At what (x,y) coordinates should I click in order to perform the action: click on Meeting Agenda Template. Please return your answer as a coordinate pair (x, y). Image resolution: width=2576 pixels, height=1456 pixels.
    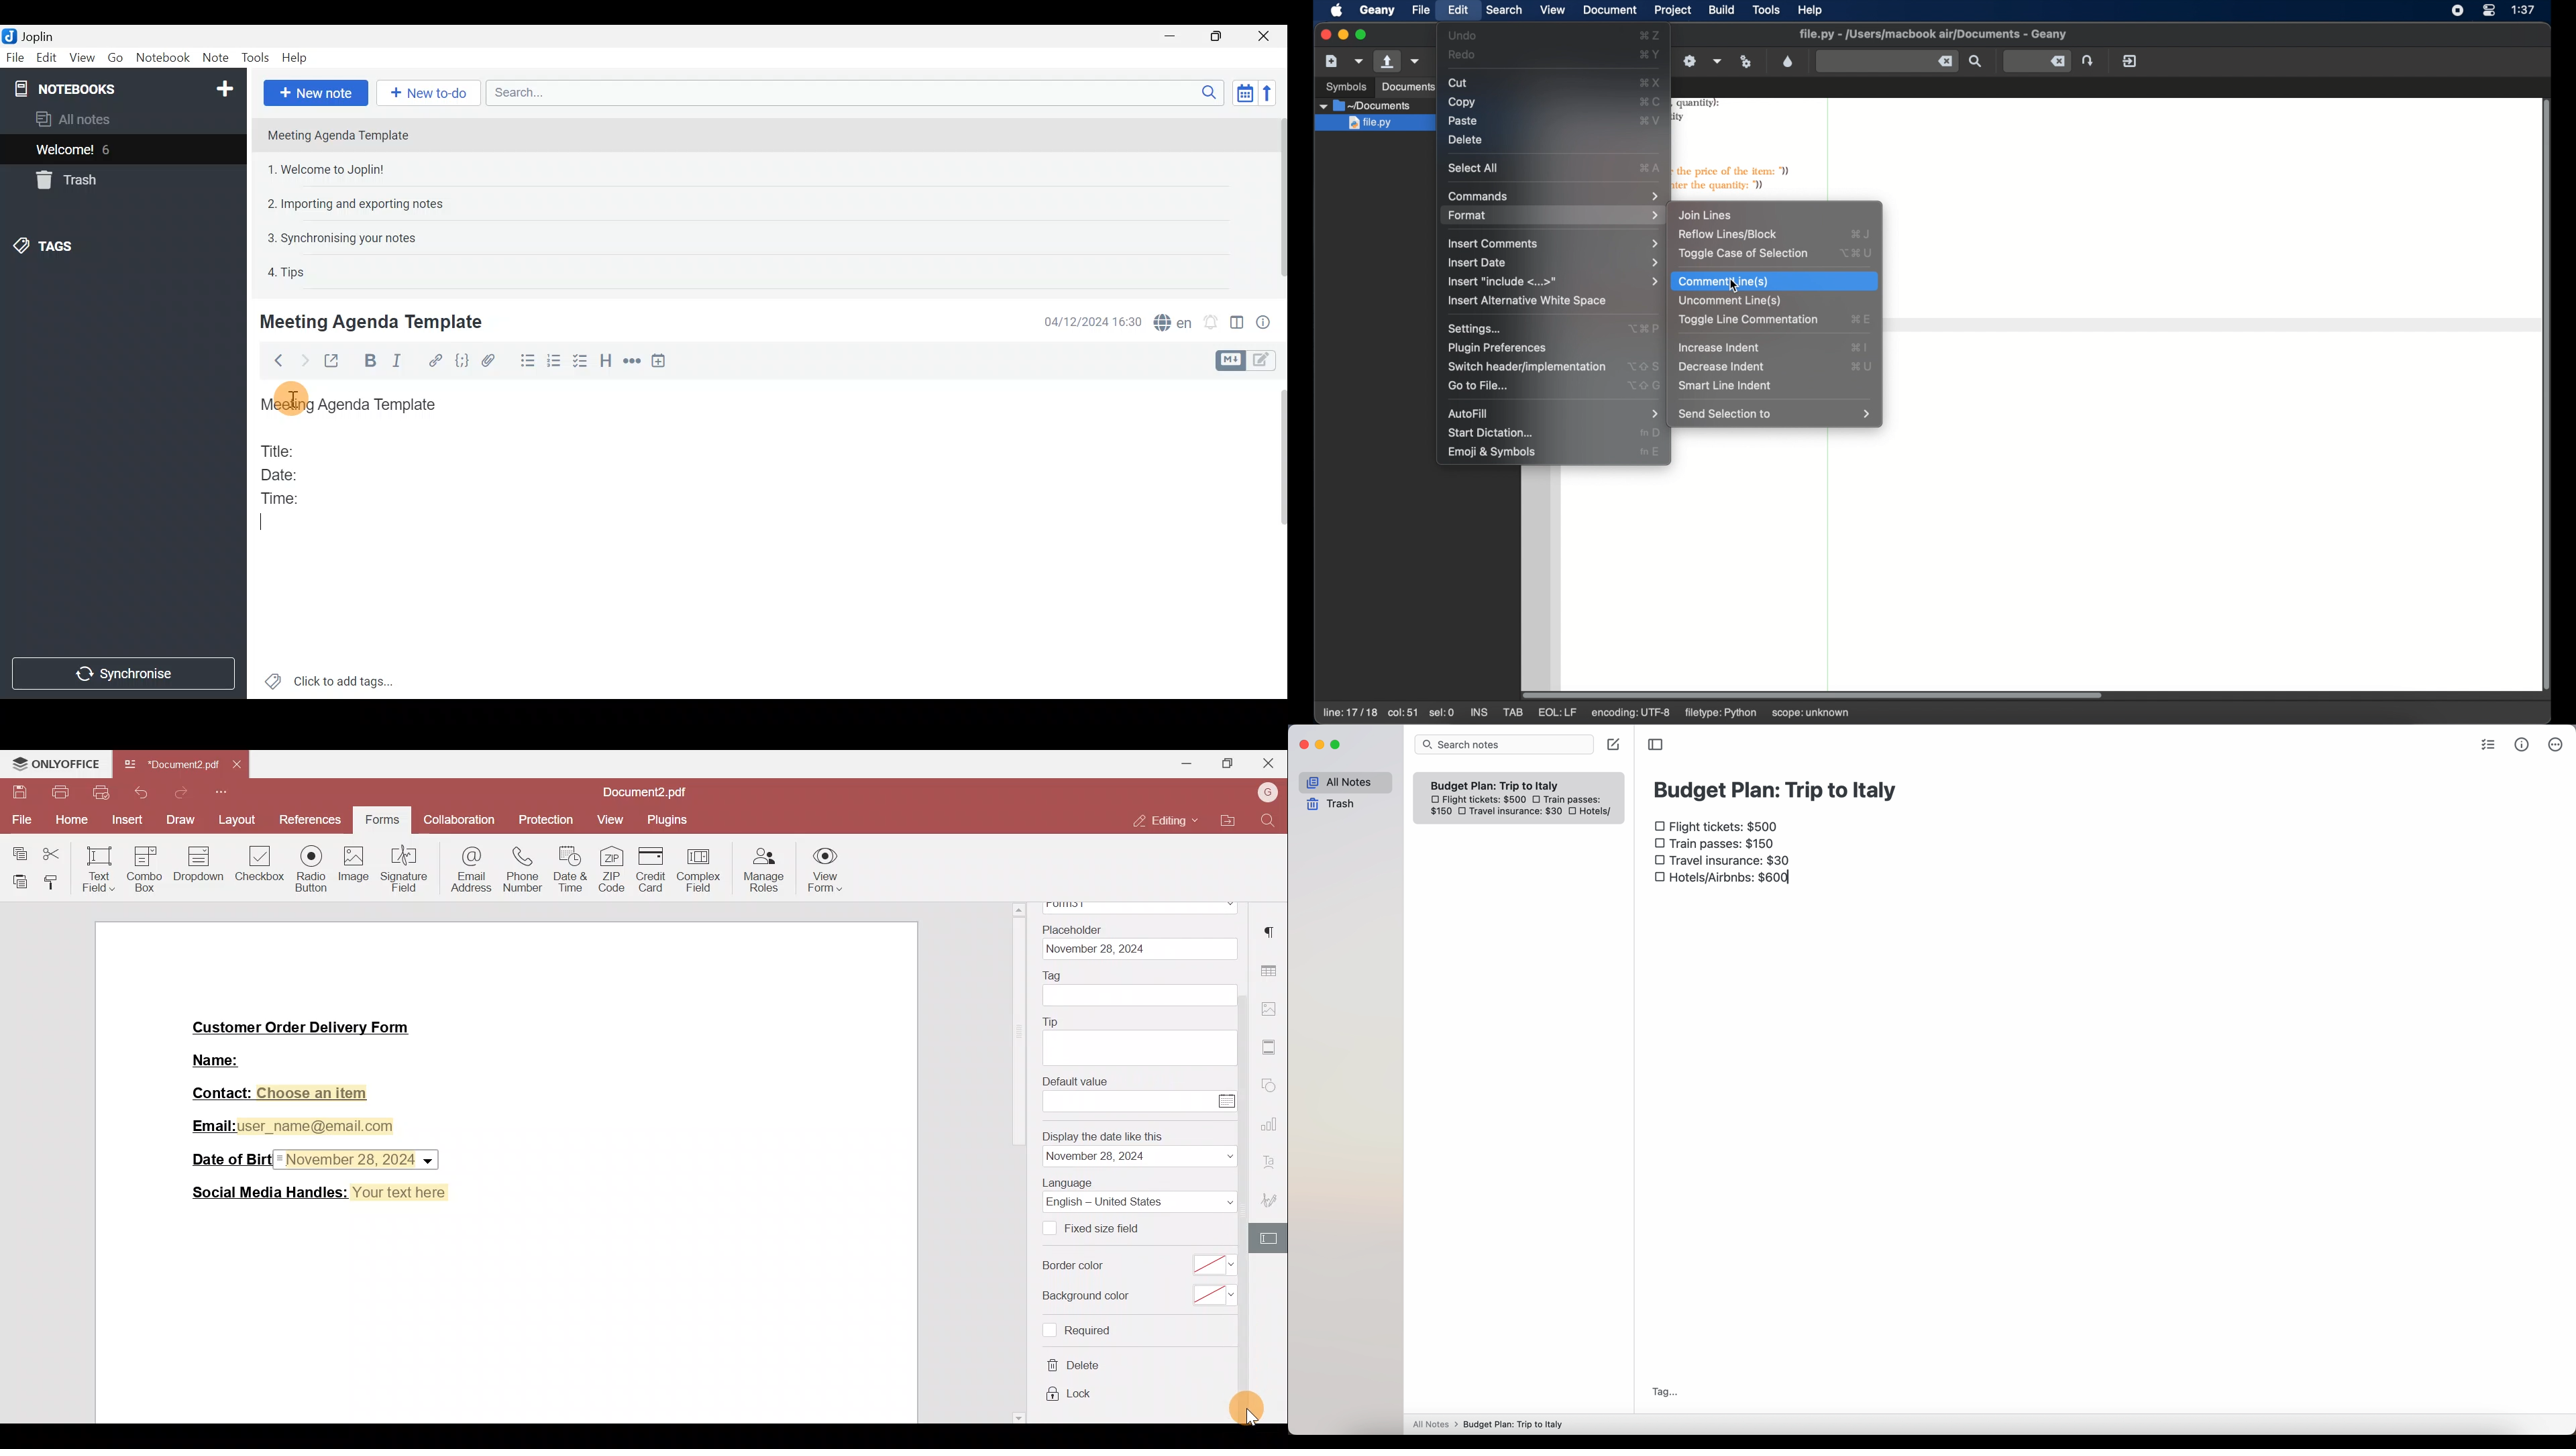
    Looking at the image, I should click on (339, 135).